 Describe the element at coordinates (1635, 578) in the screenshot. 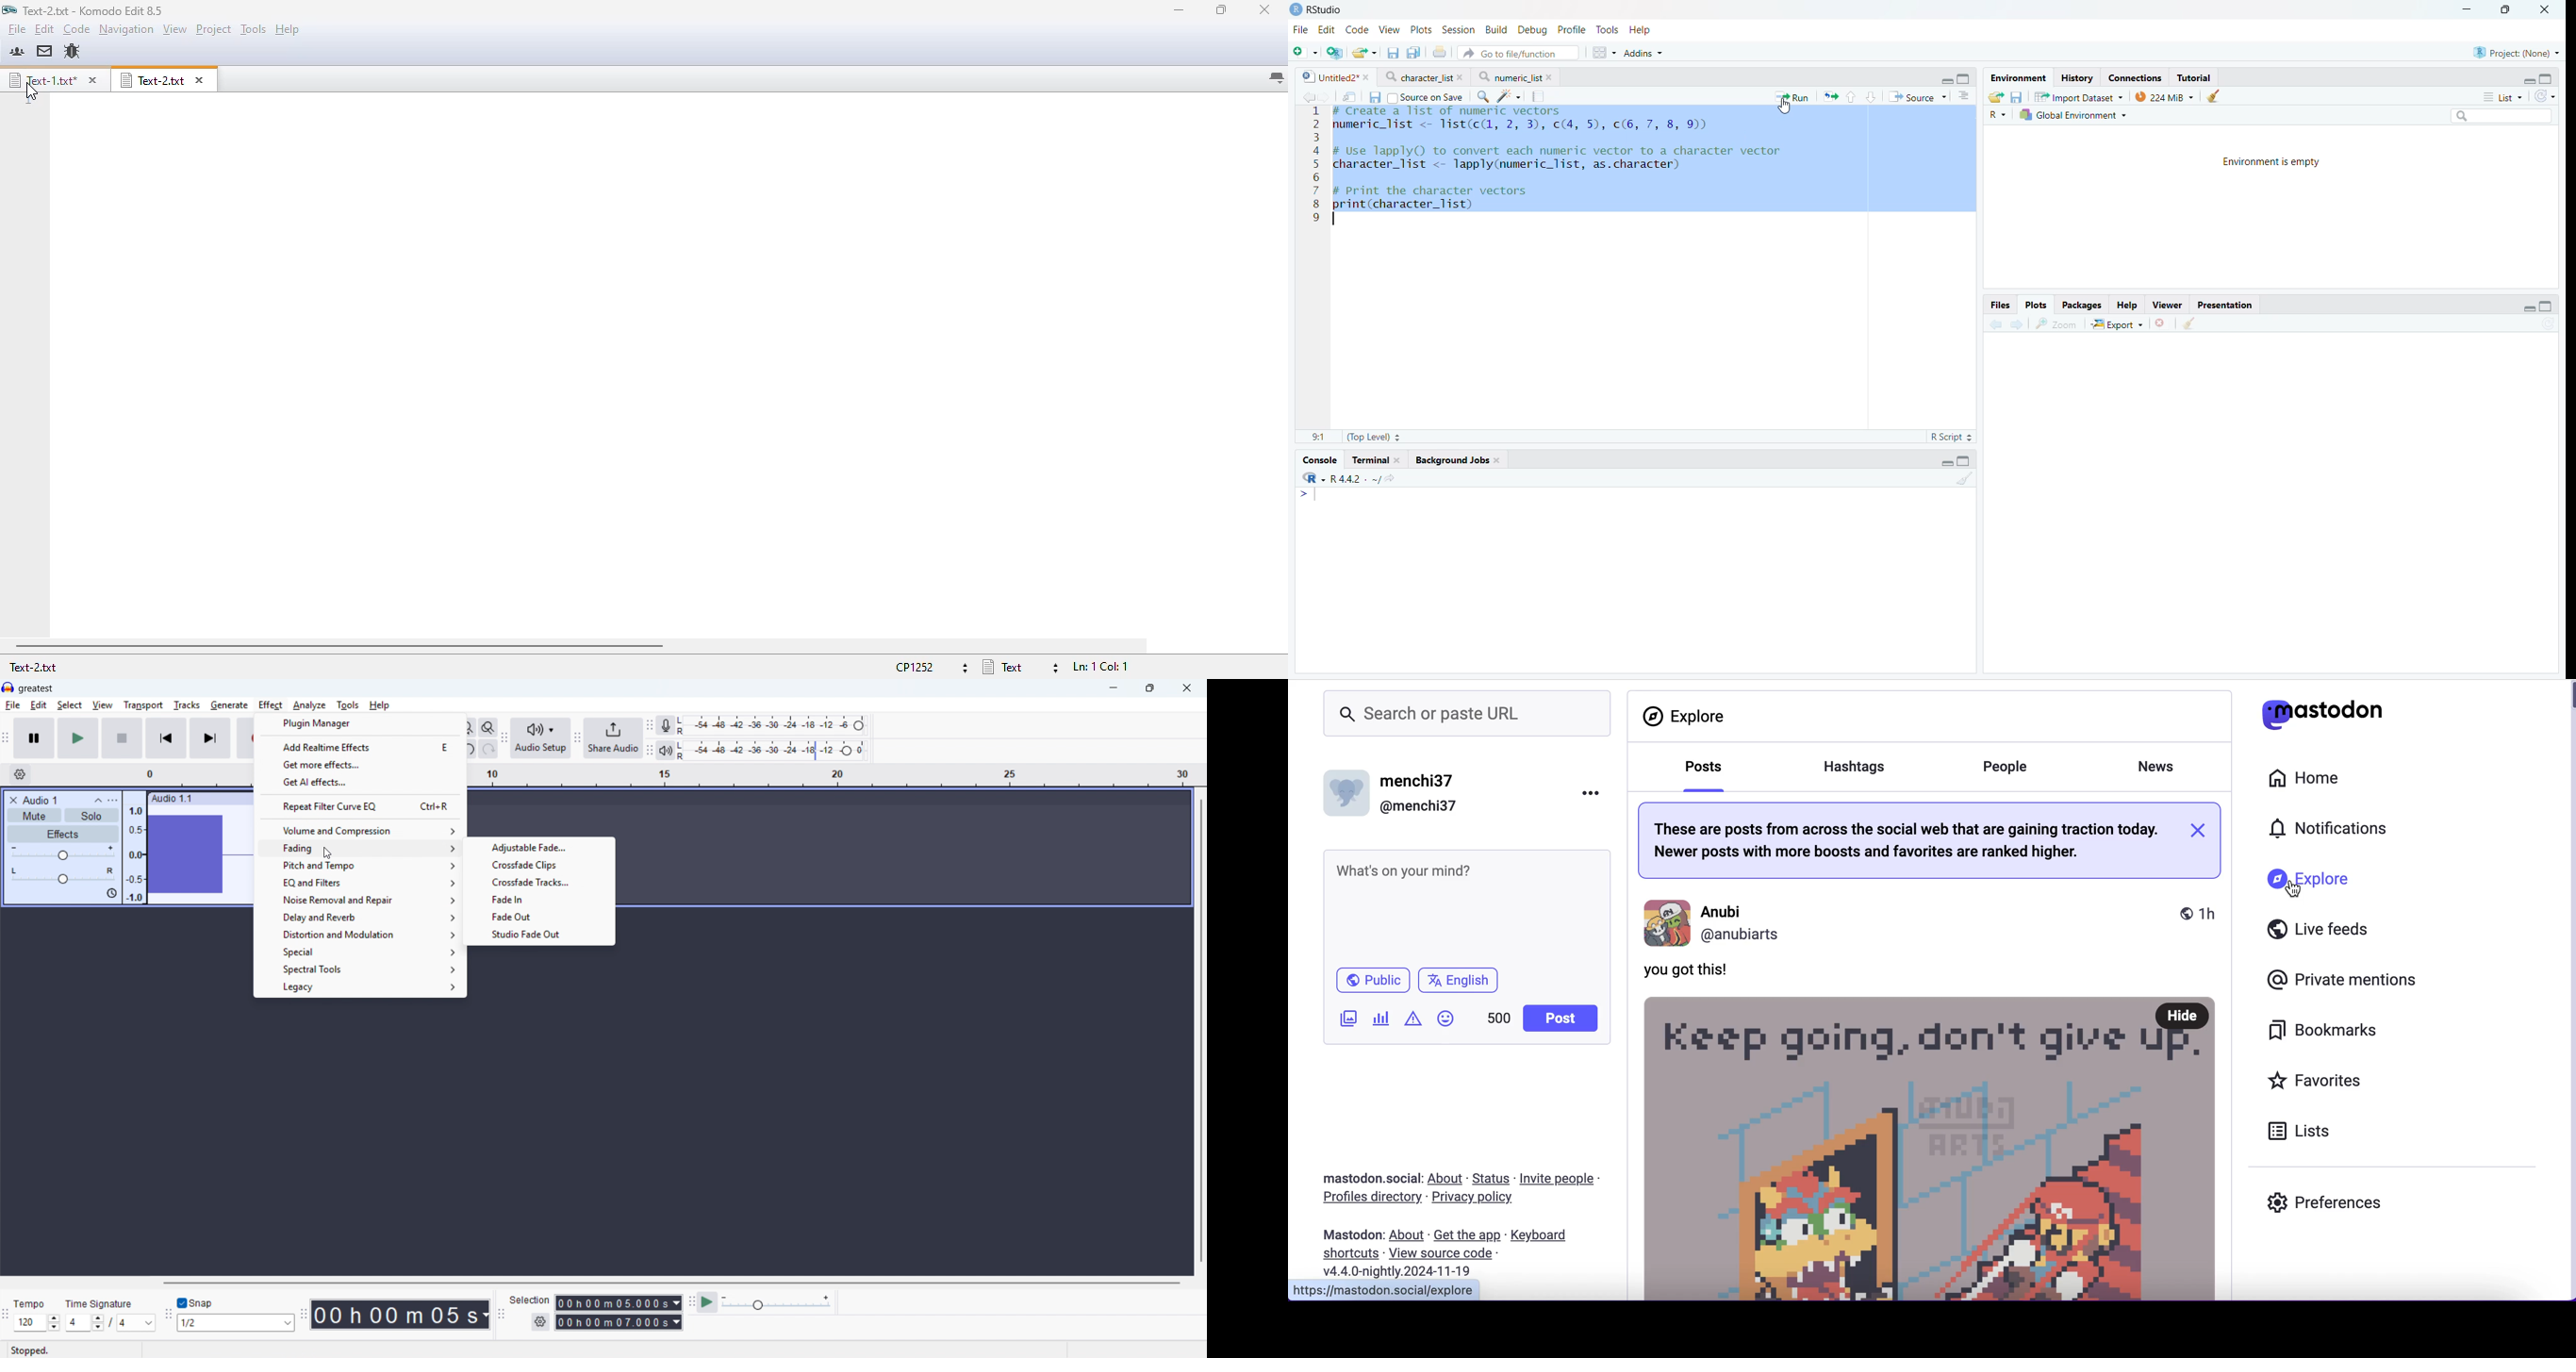

I see `Console` at that location.